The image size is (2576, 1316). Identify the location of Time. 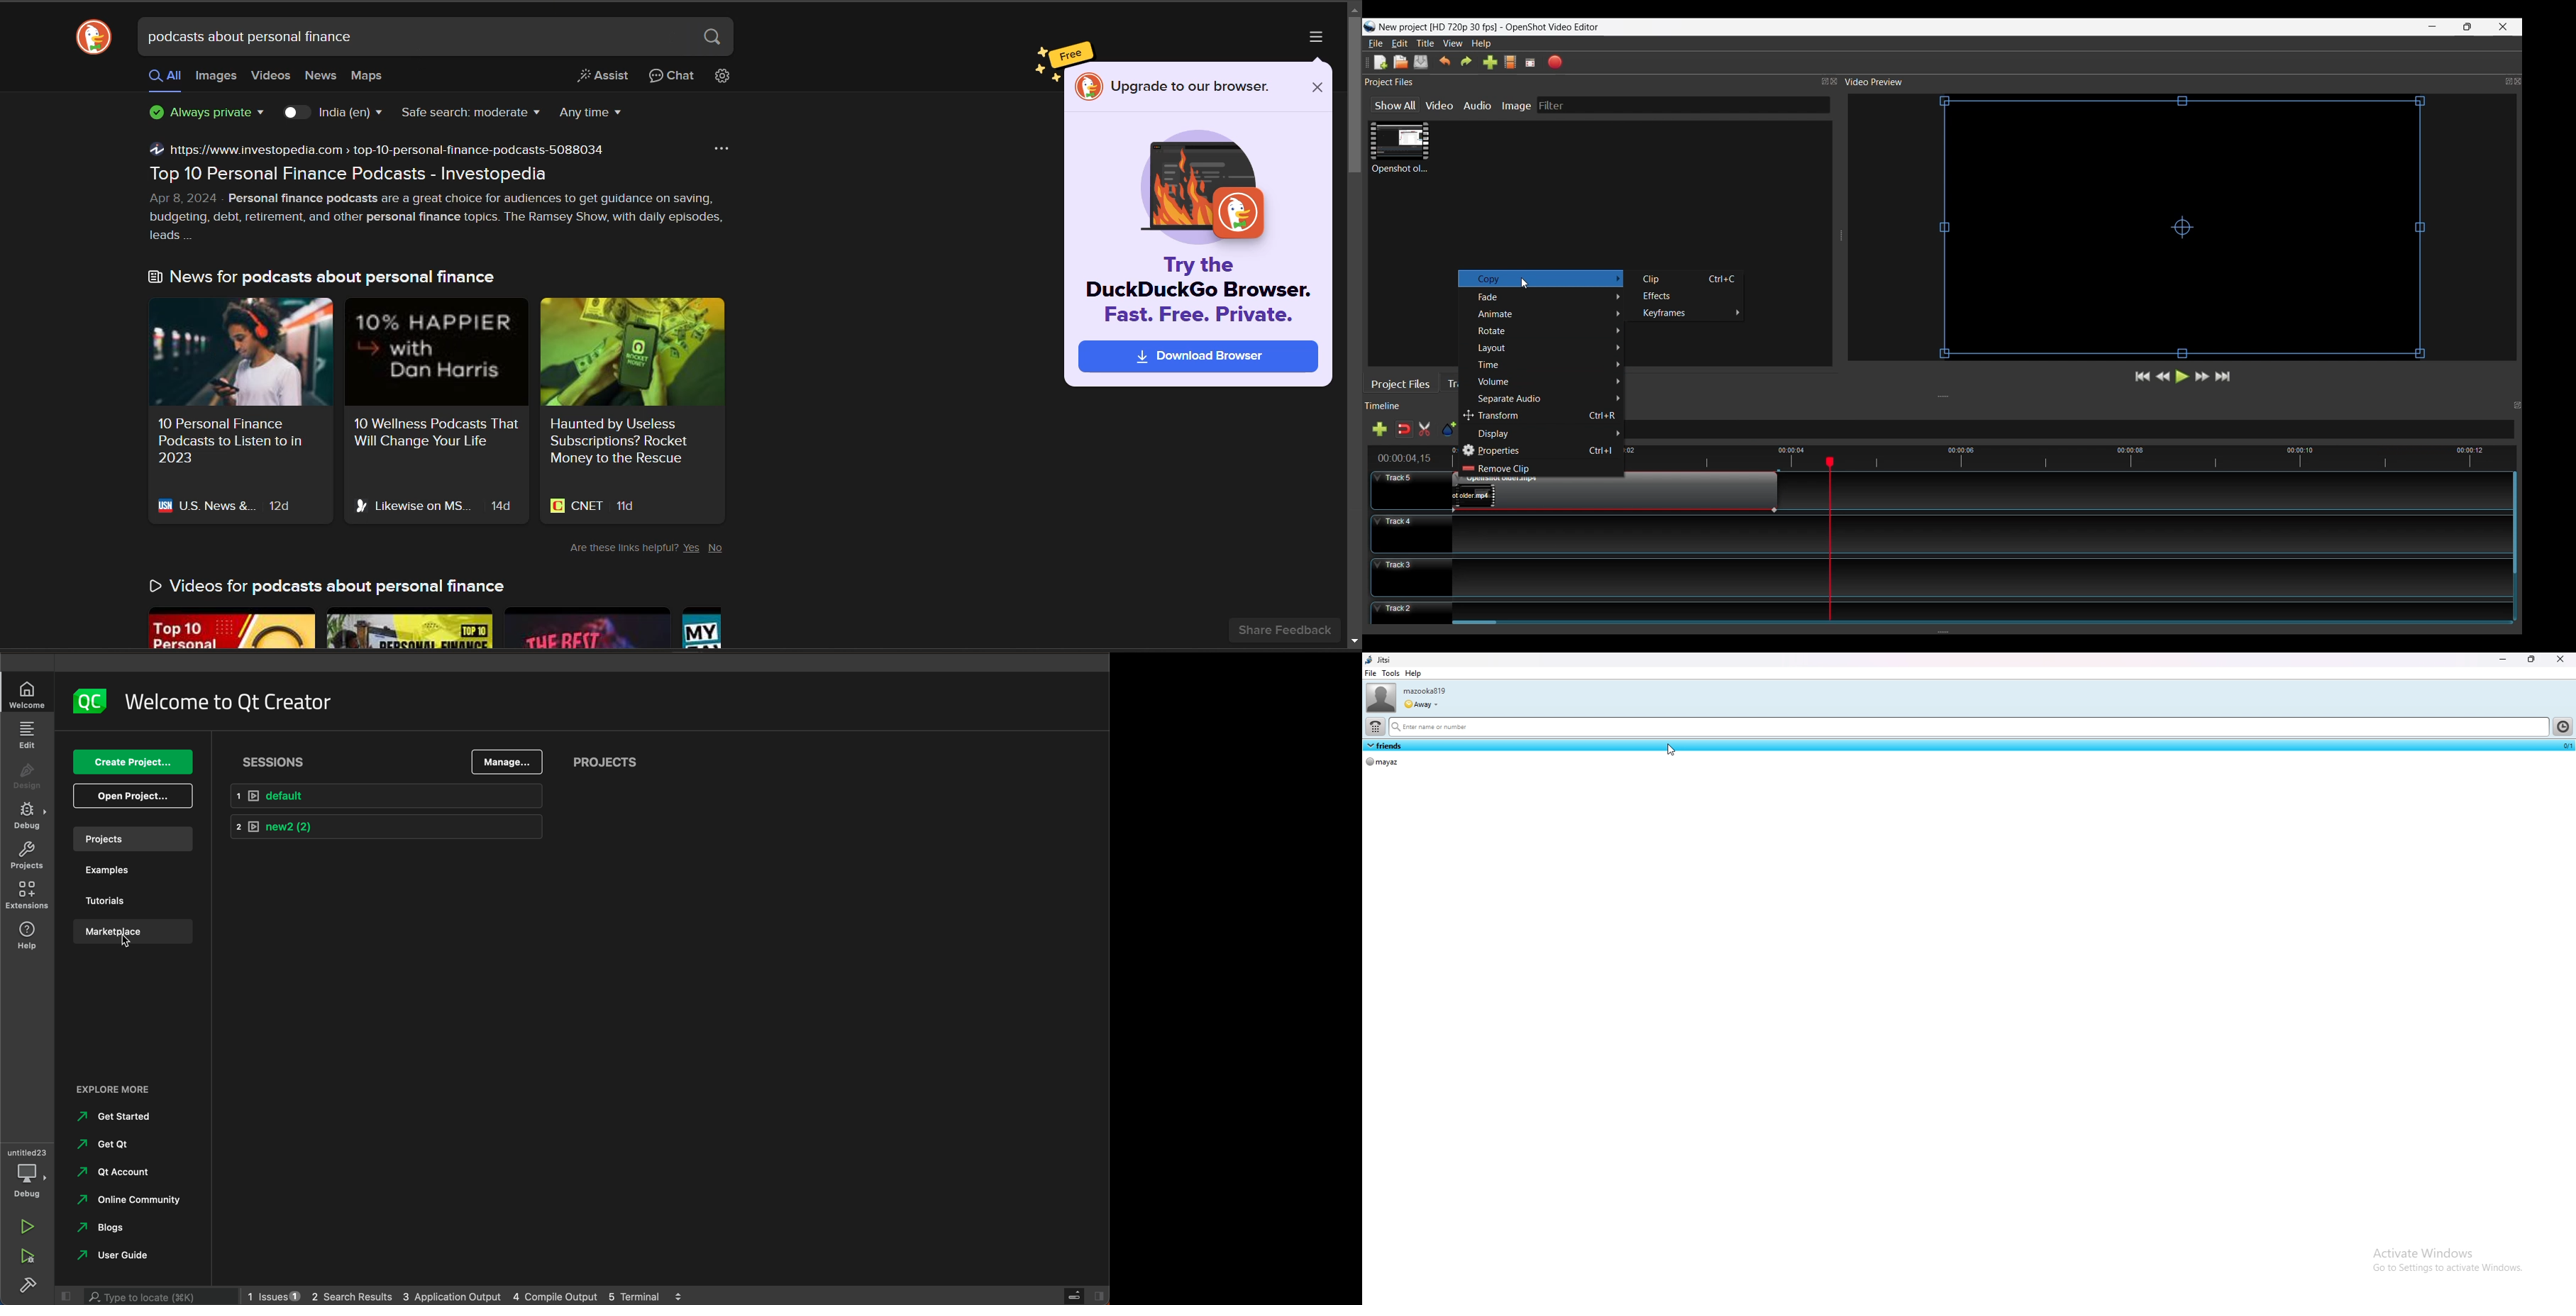
(1549, 364).